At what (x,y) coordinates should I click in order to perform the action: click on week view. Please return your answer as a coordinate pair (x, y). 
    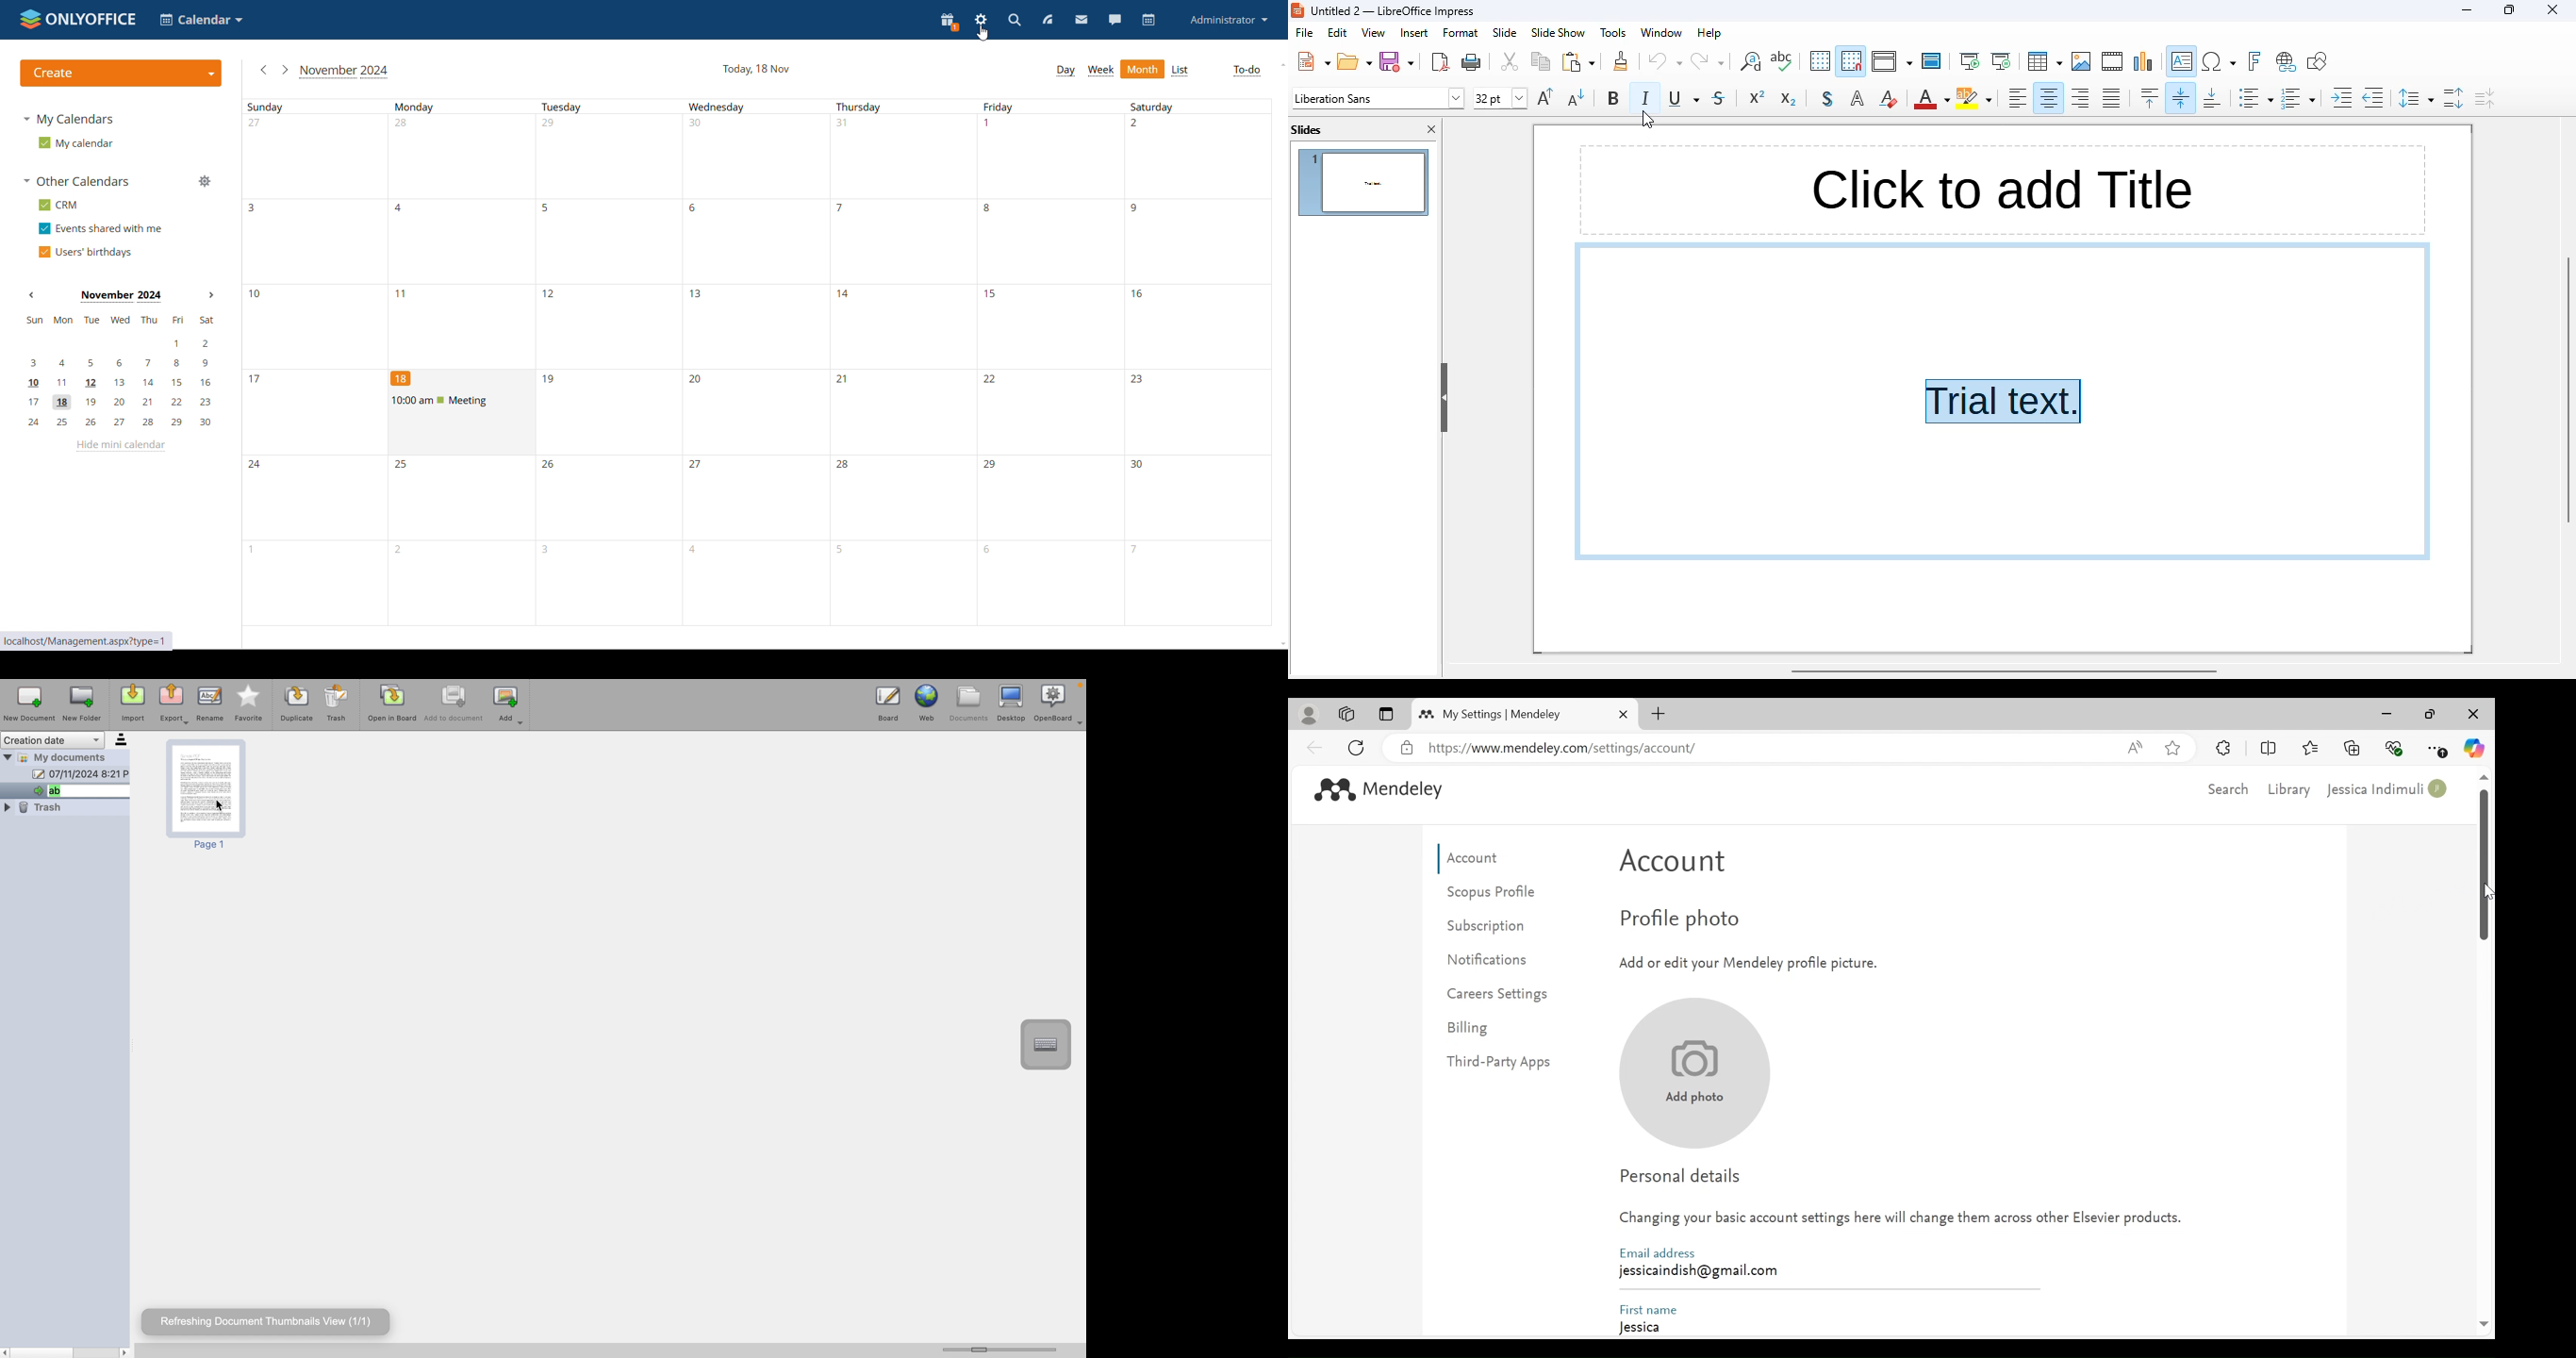
    Looking at the image, I should click on (1100, 69).